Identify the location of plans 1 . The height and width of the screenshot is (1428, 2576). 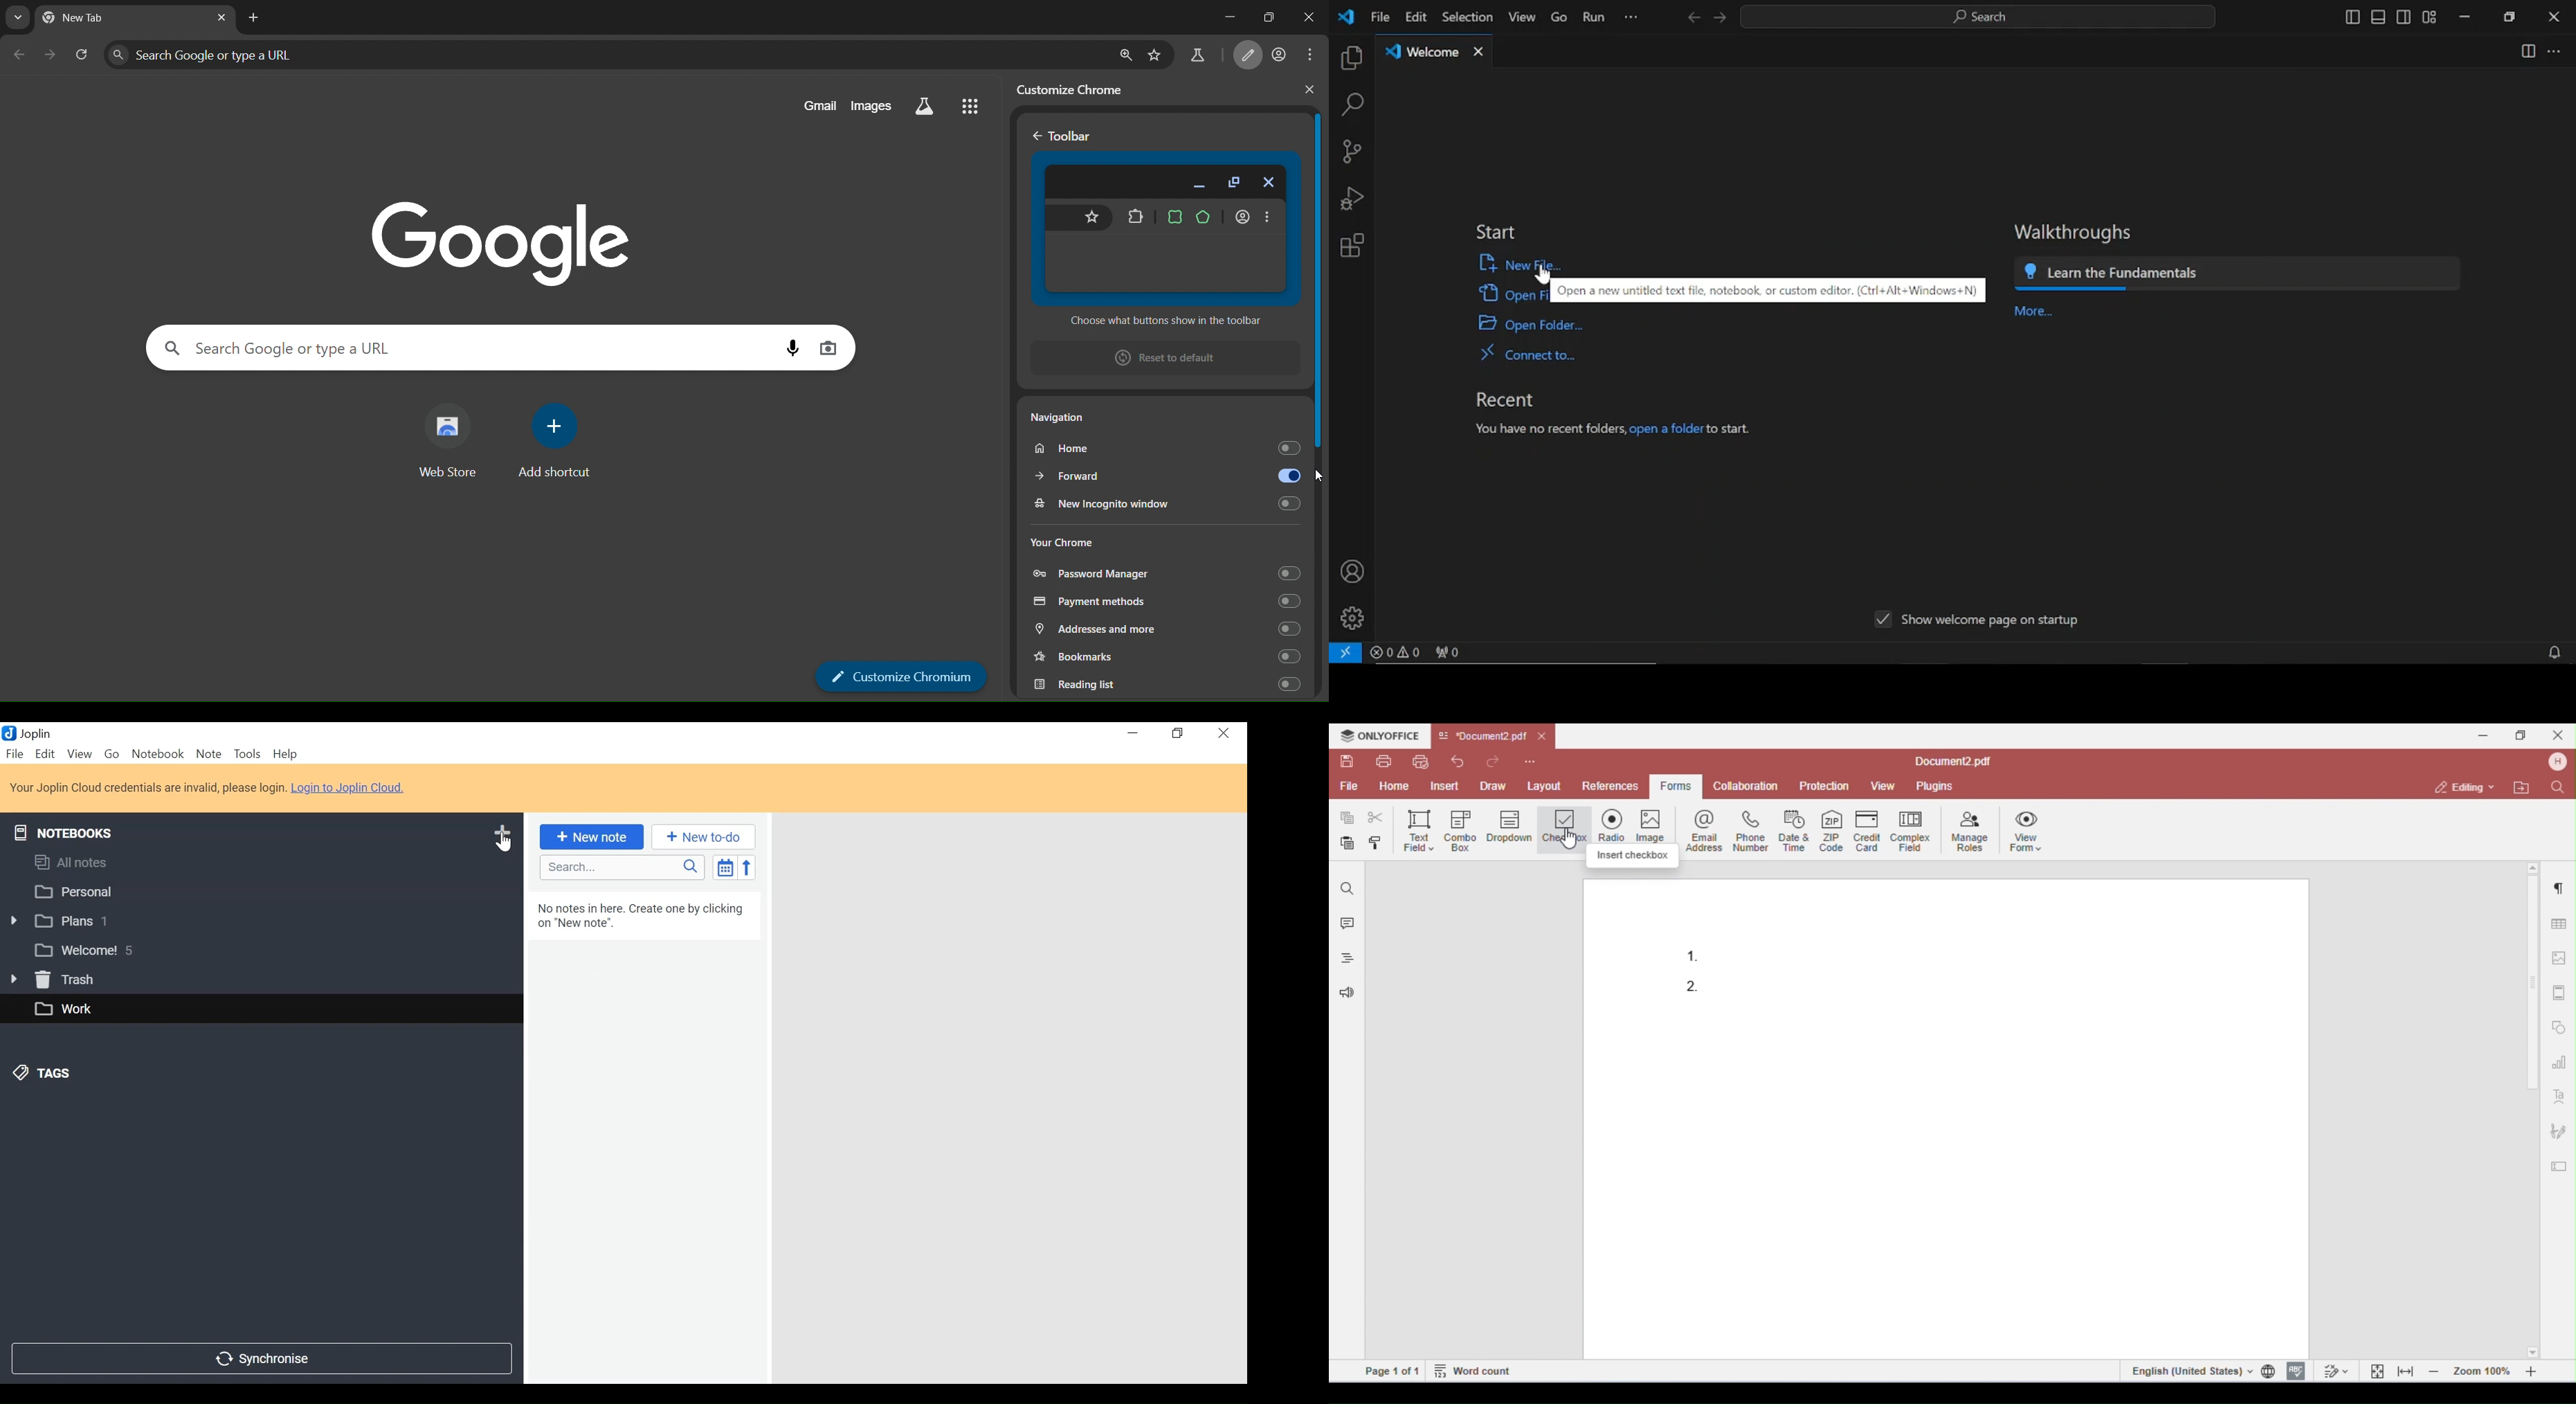
(256, 919).